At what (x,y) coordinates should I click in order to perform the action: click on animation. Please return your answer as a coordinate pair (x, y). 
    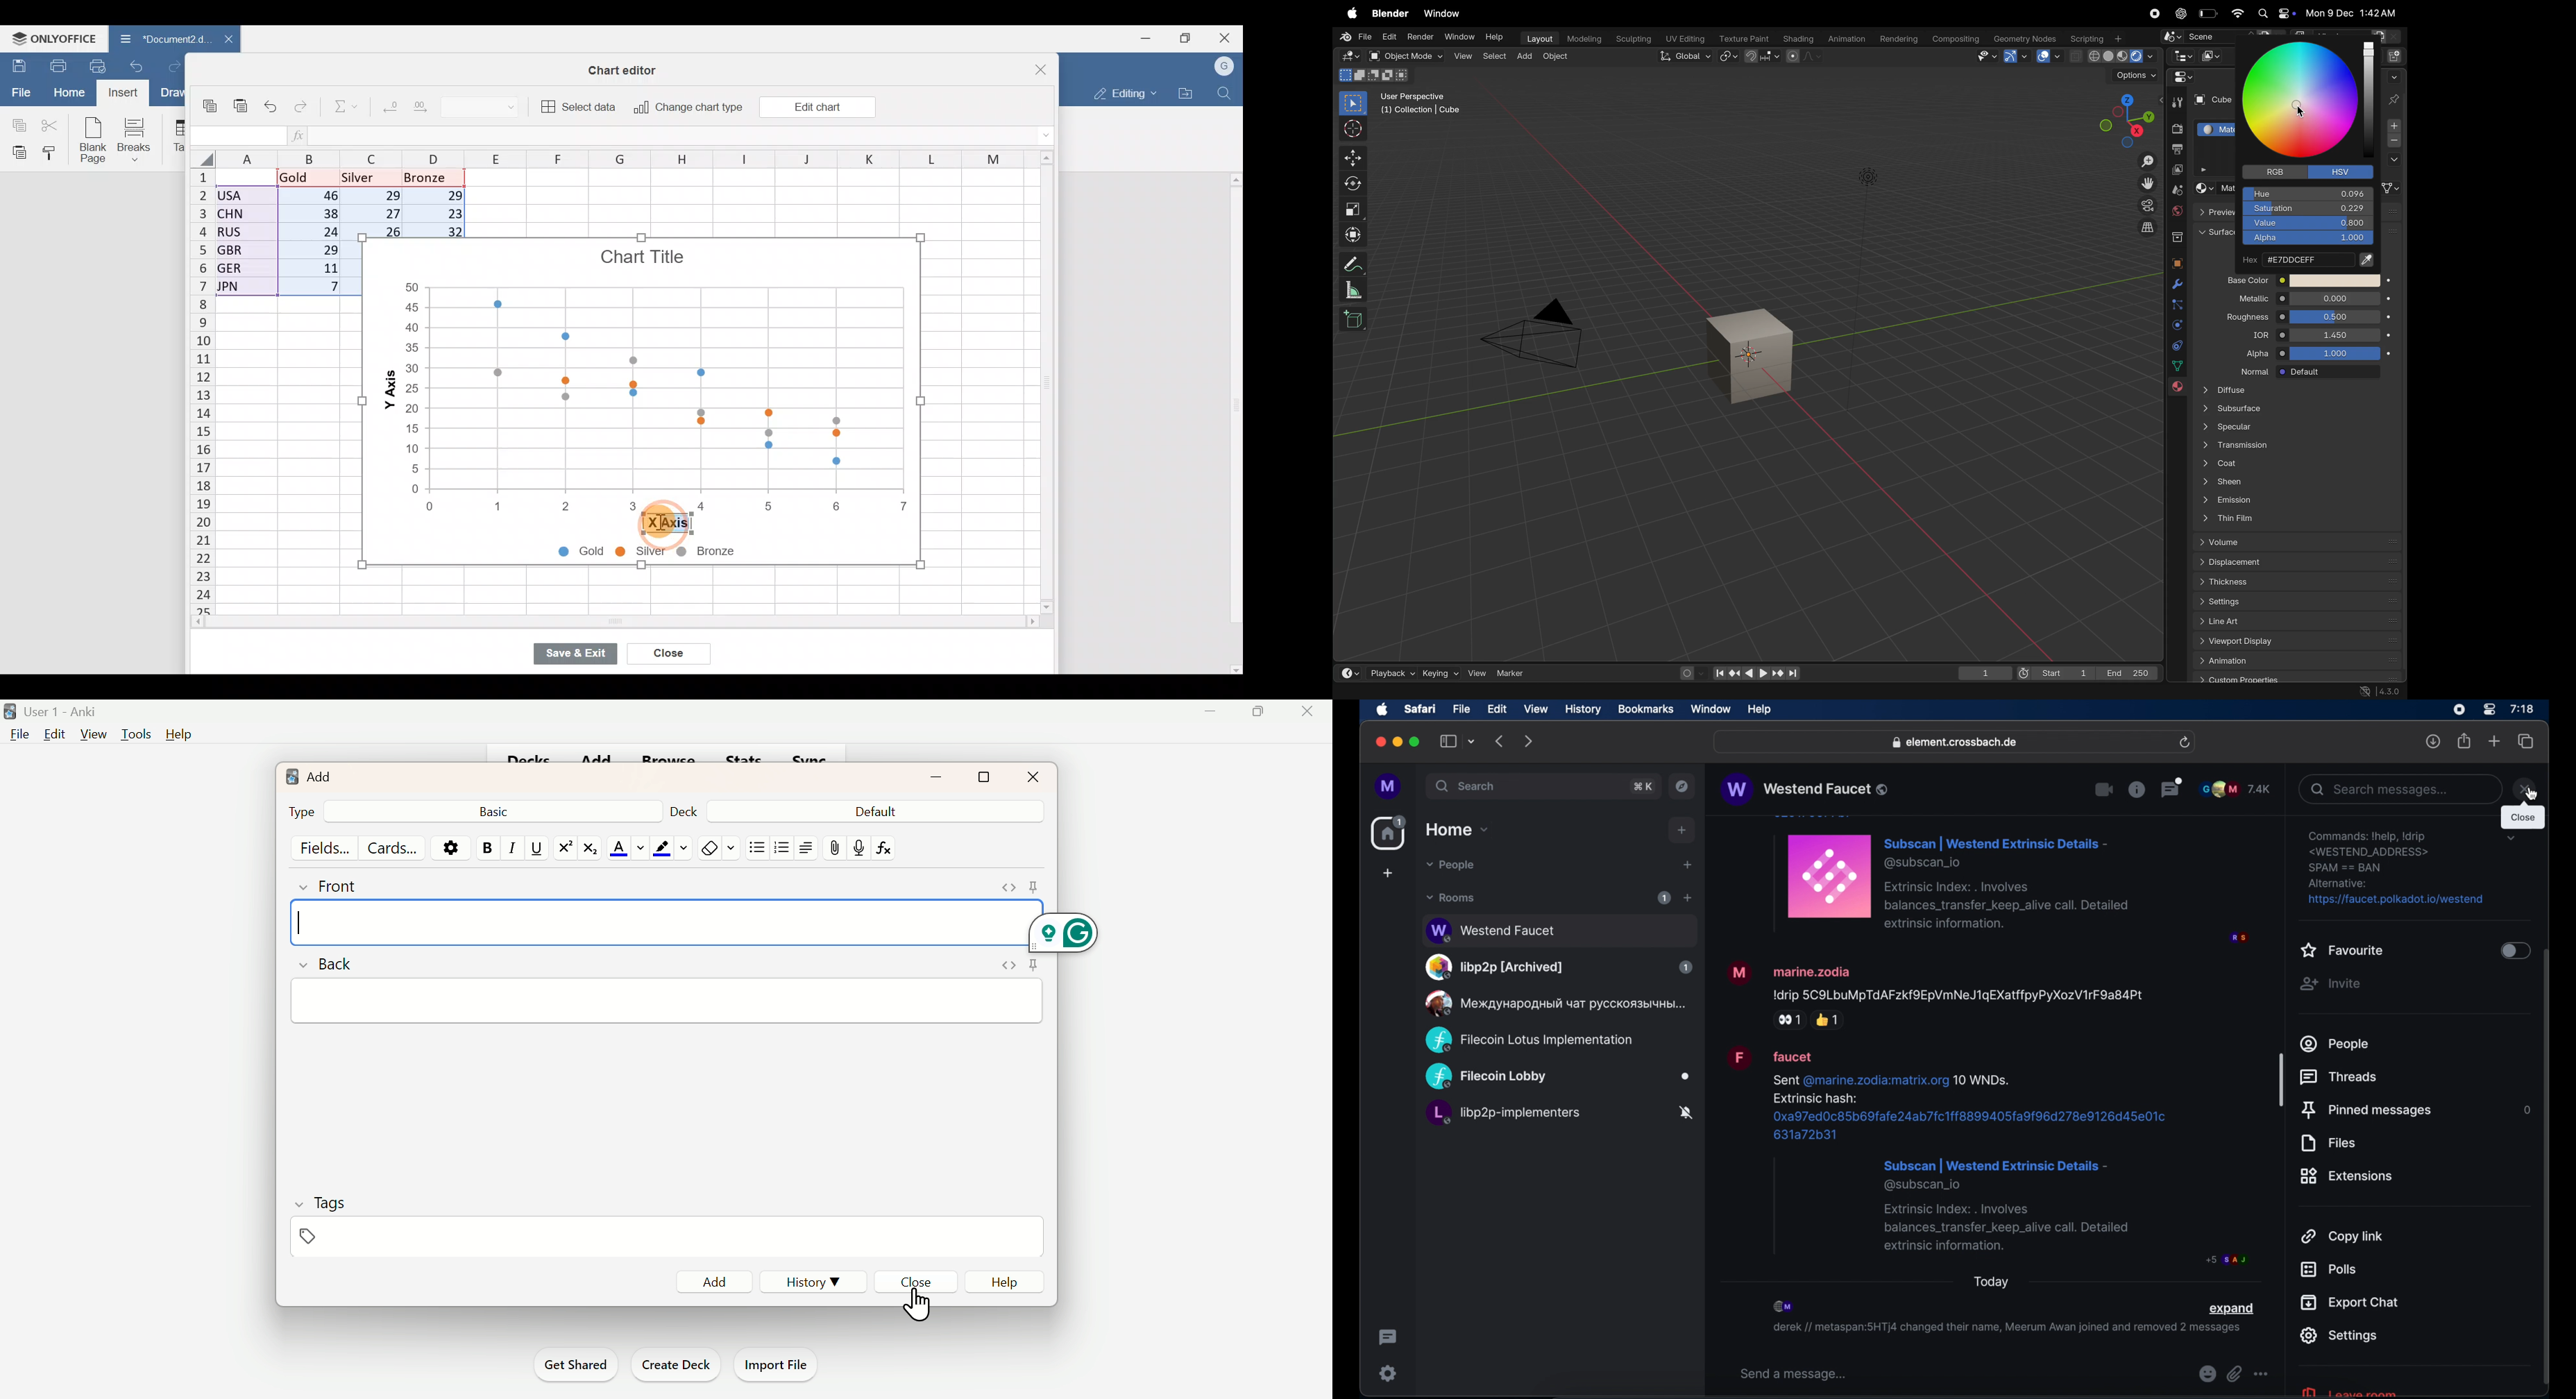
    Looking at the image, I should click on (1846, 40).